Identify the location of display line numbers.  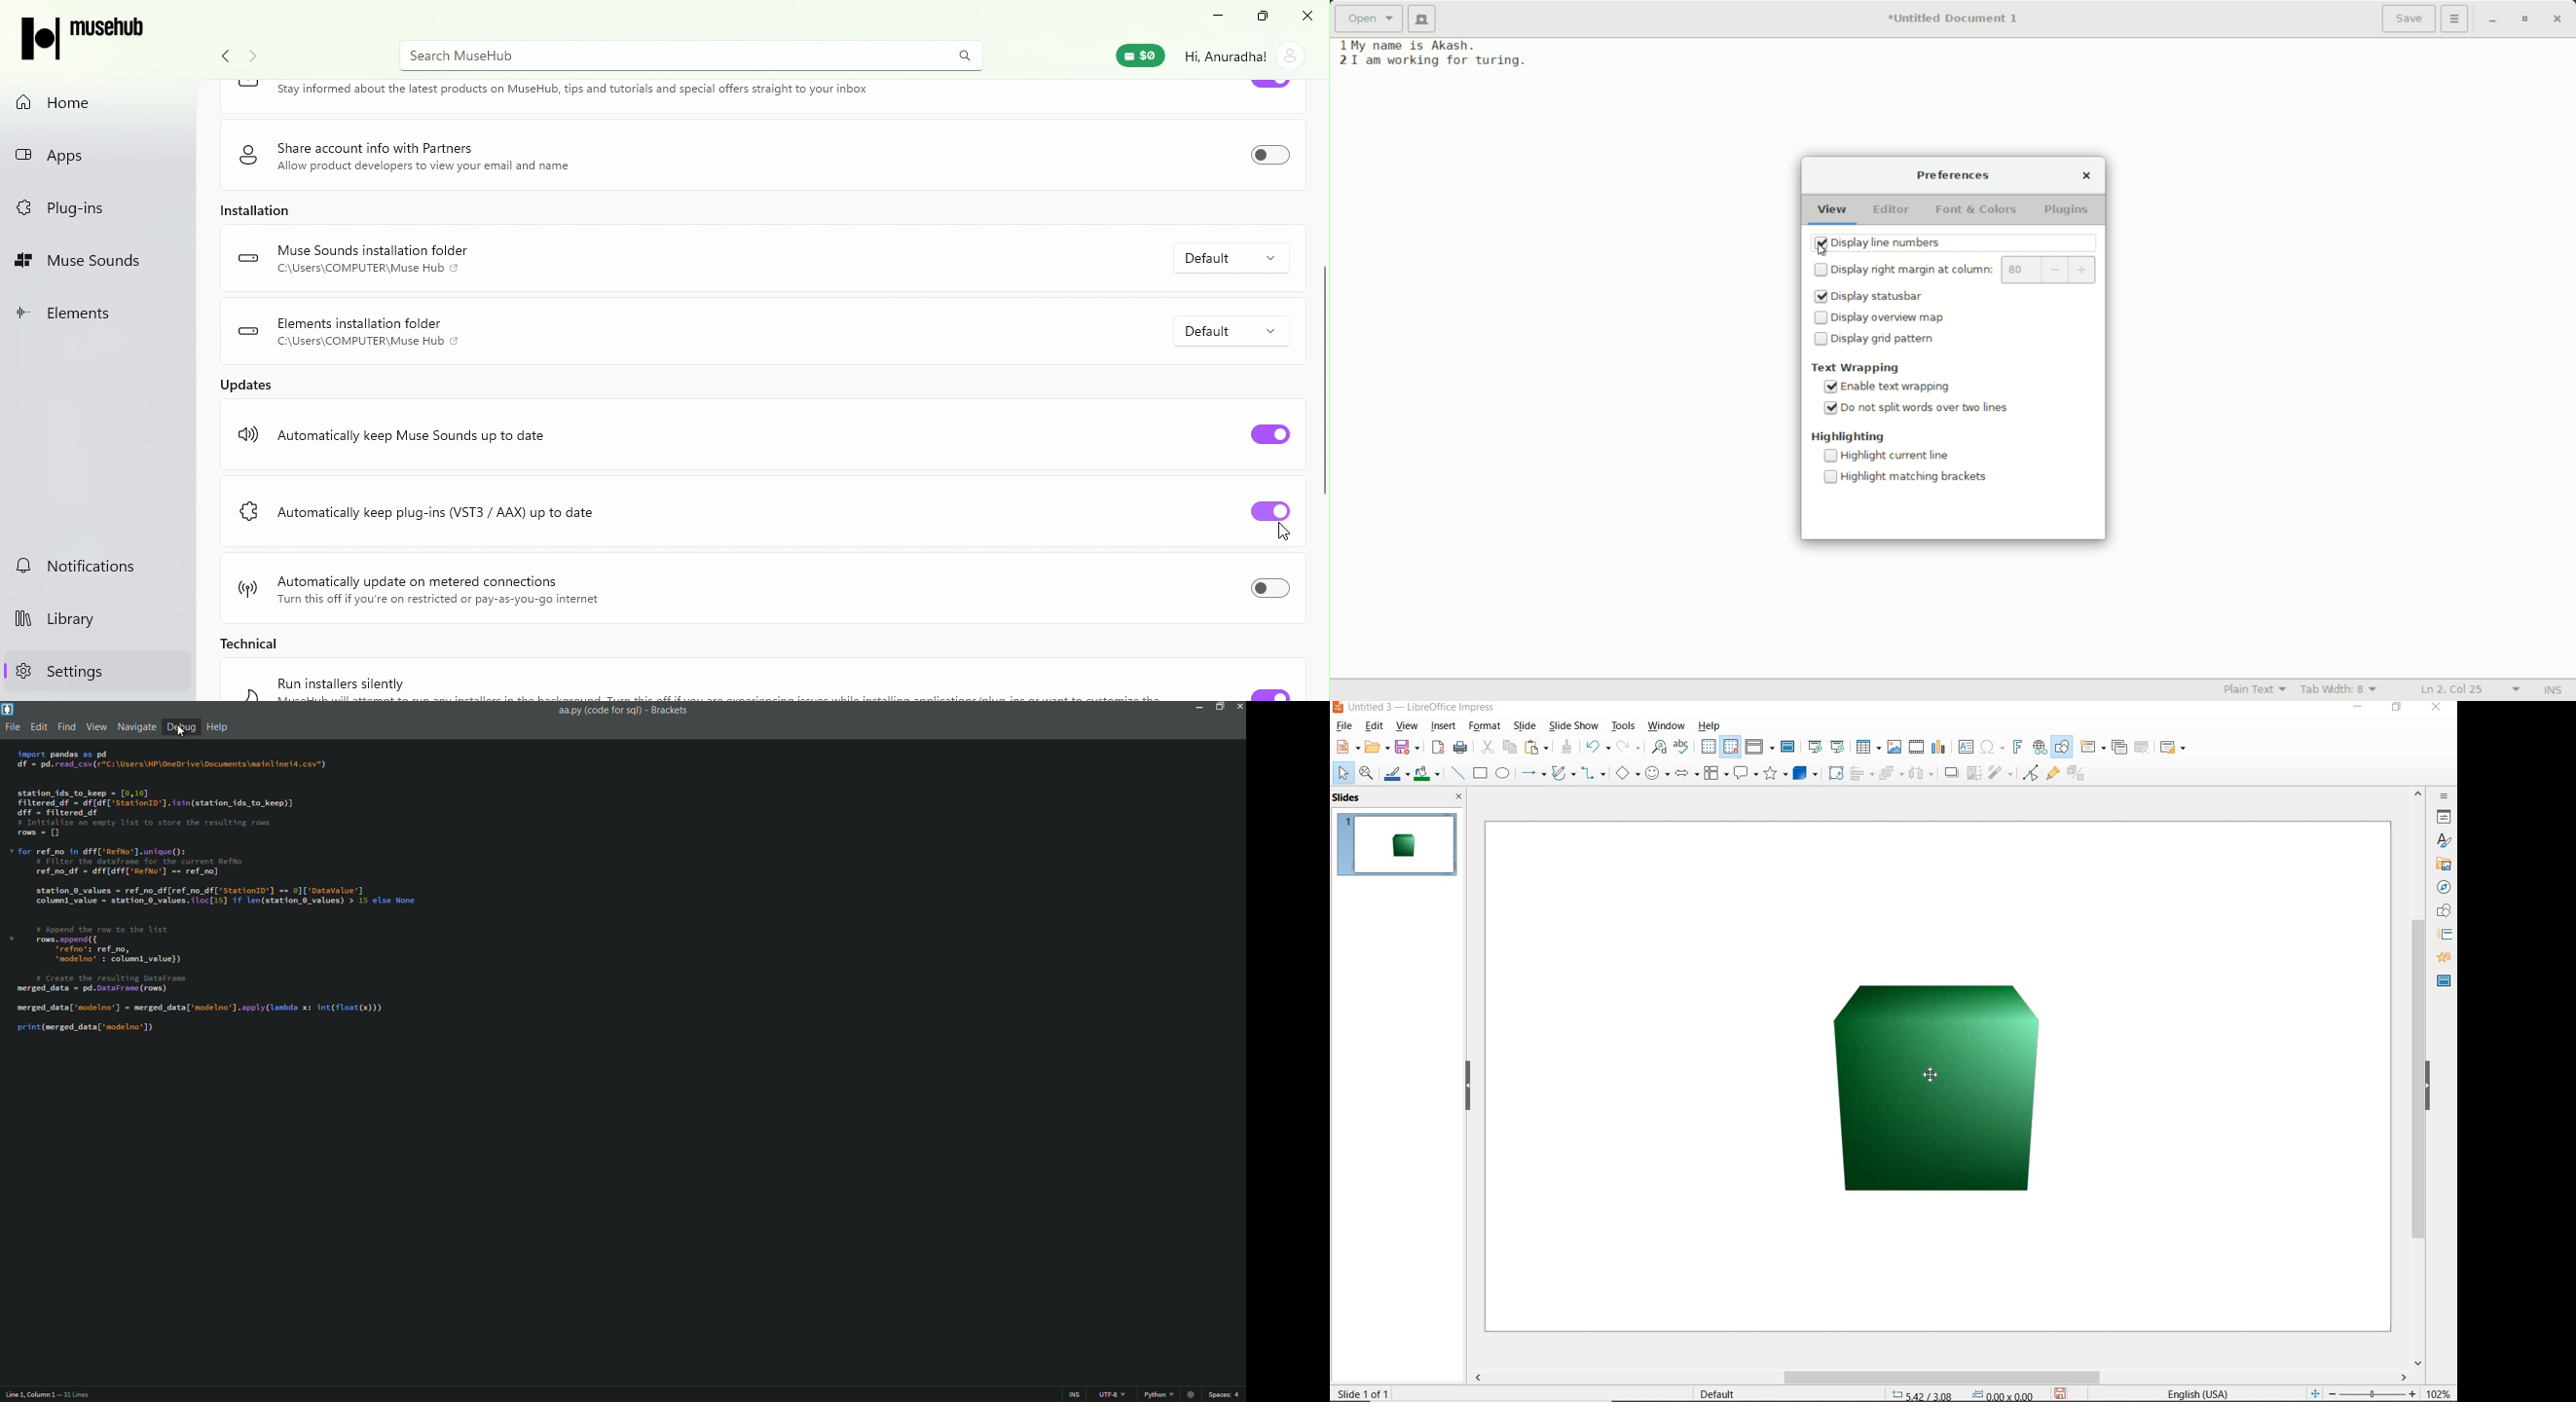
(1887, 244).